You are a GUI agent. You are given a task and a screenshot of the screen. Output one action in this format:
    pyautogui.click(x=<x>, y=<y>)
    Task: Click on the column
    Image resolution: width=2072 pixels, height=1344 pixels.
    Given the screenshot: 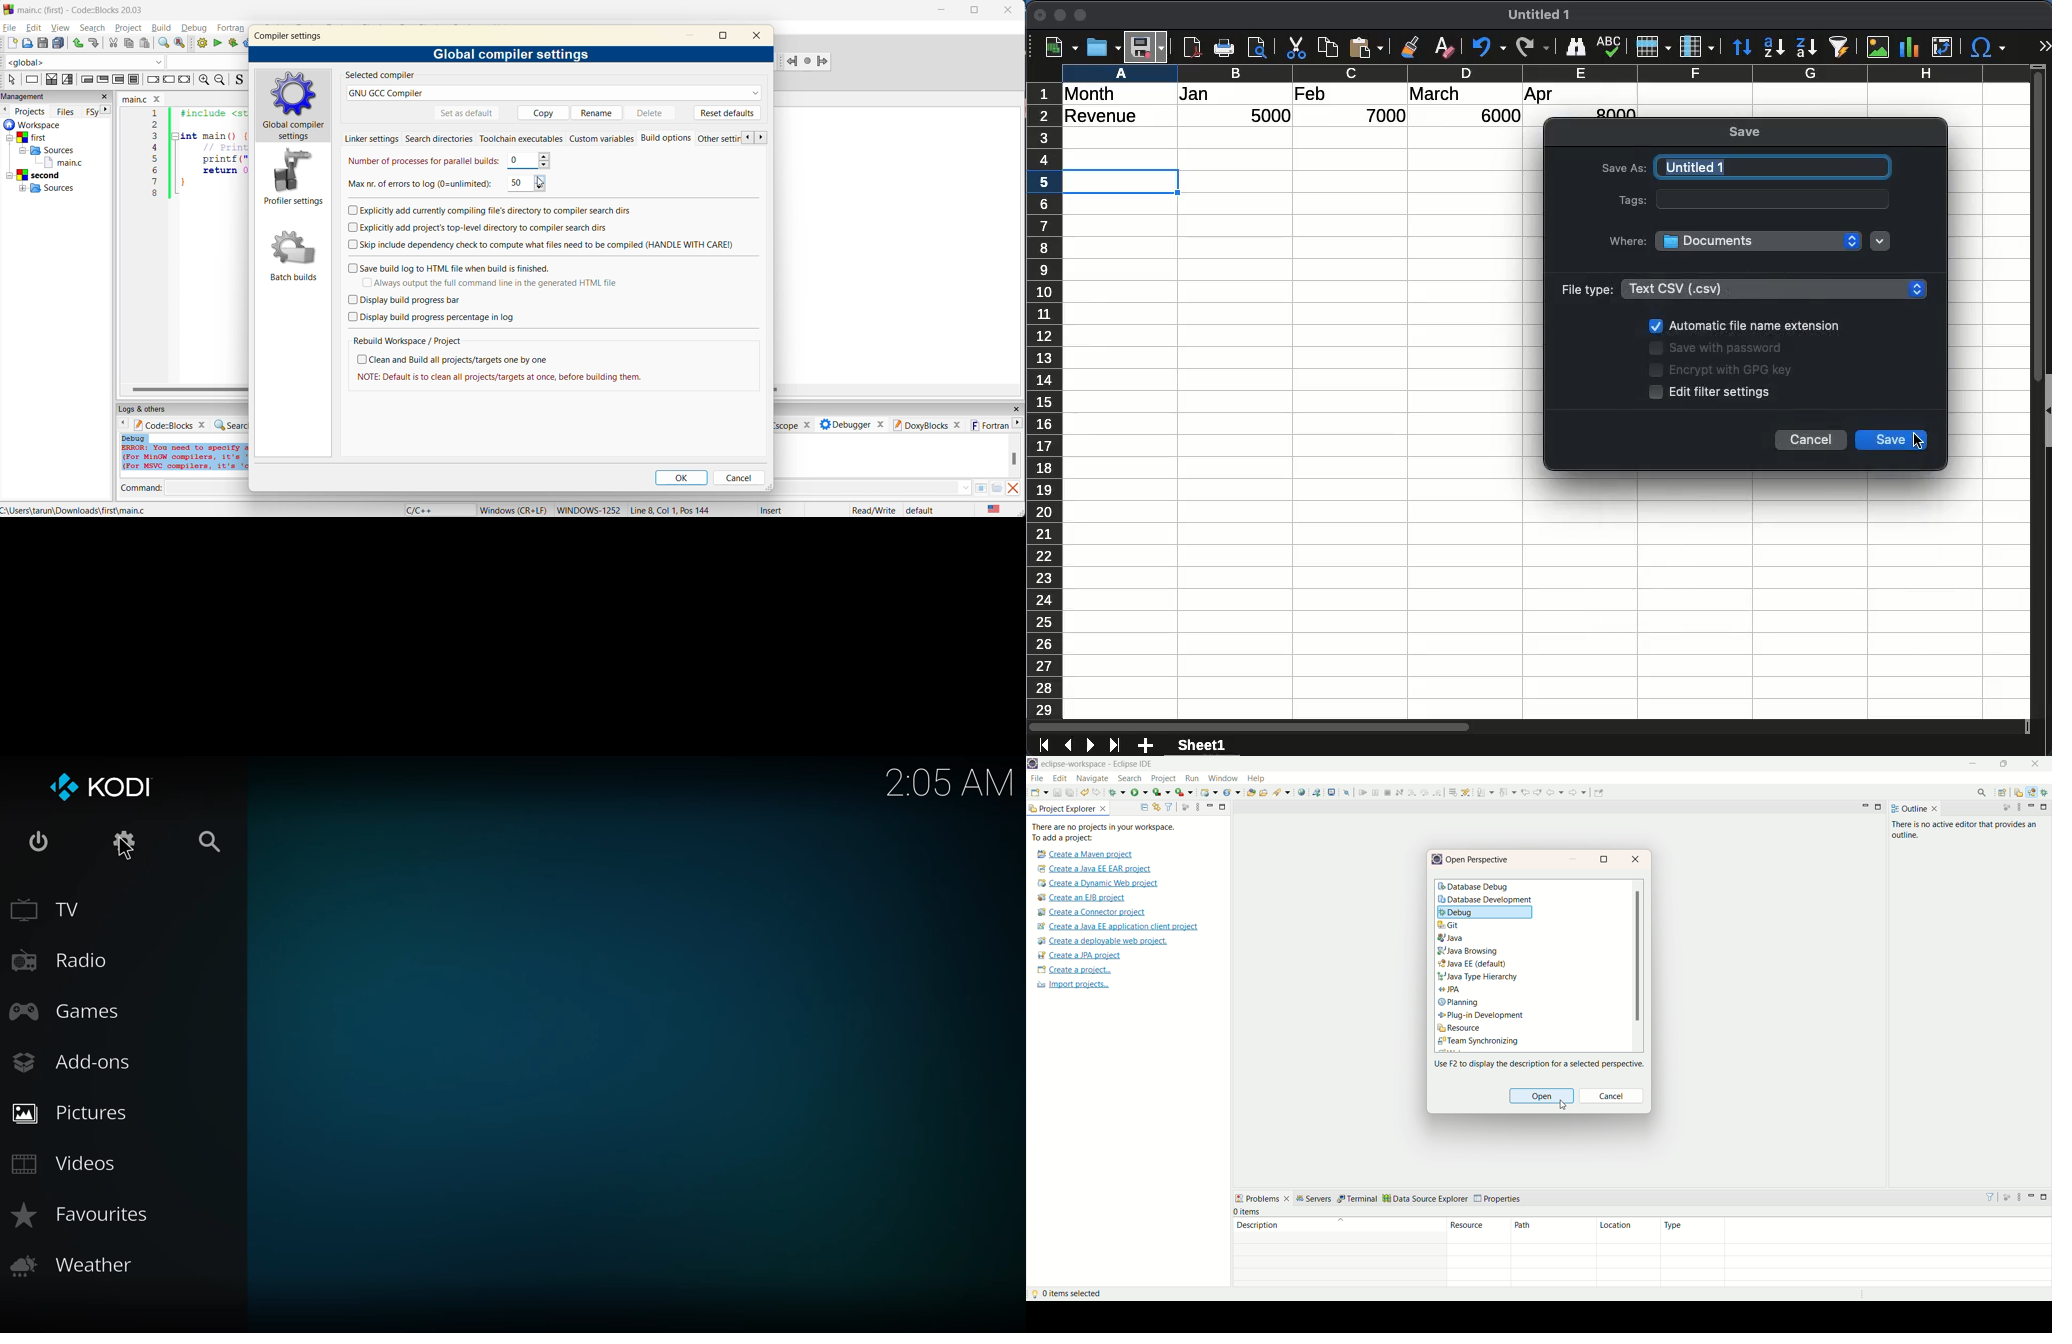 What is the action you would take?
    pyautogui.click(x=1545, y=72)
    